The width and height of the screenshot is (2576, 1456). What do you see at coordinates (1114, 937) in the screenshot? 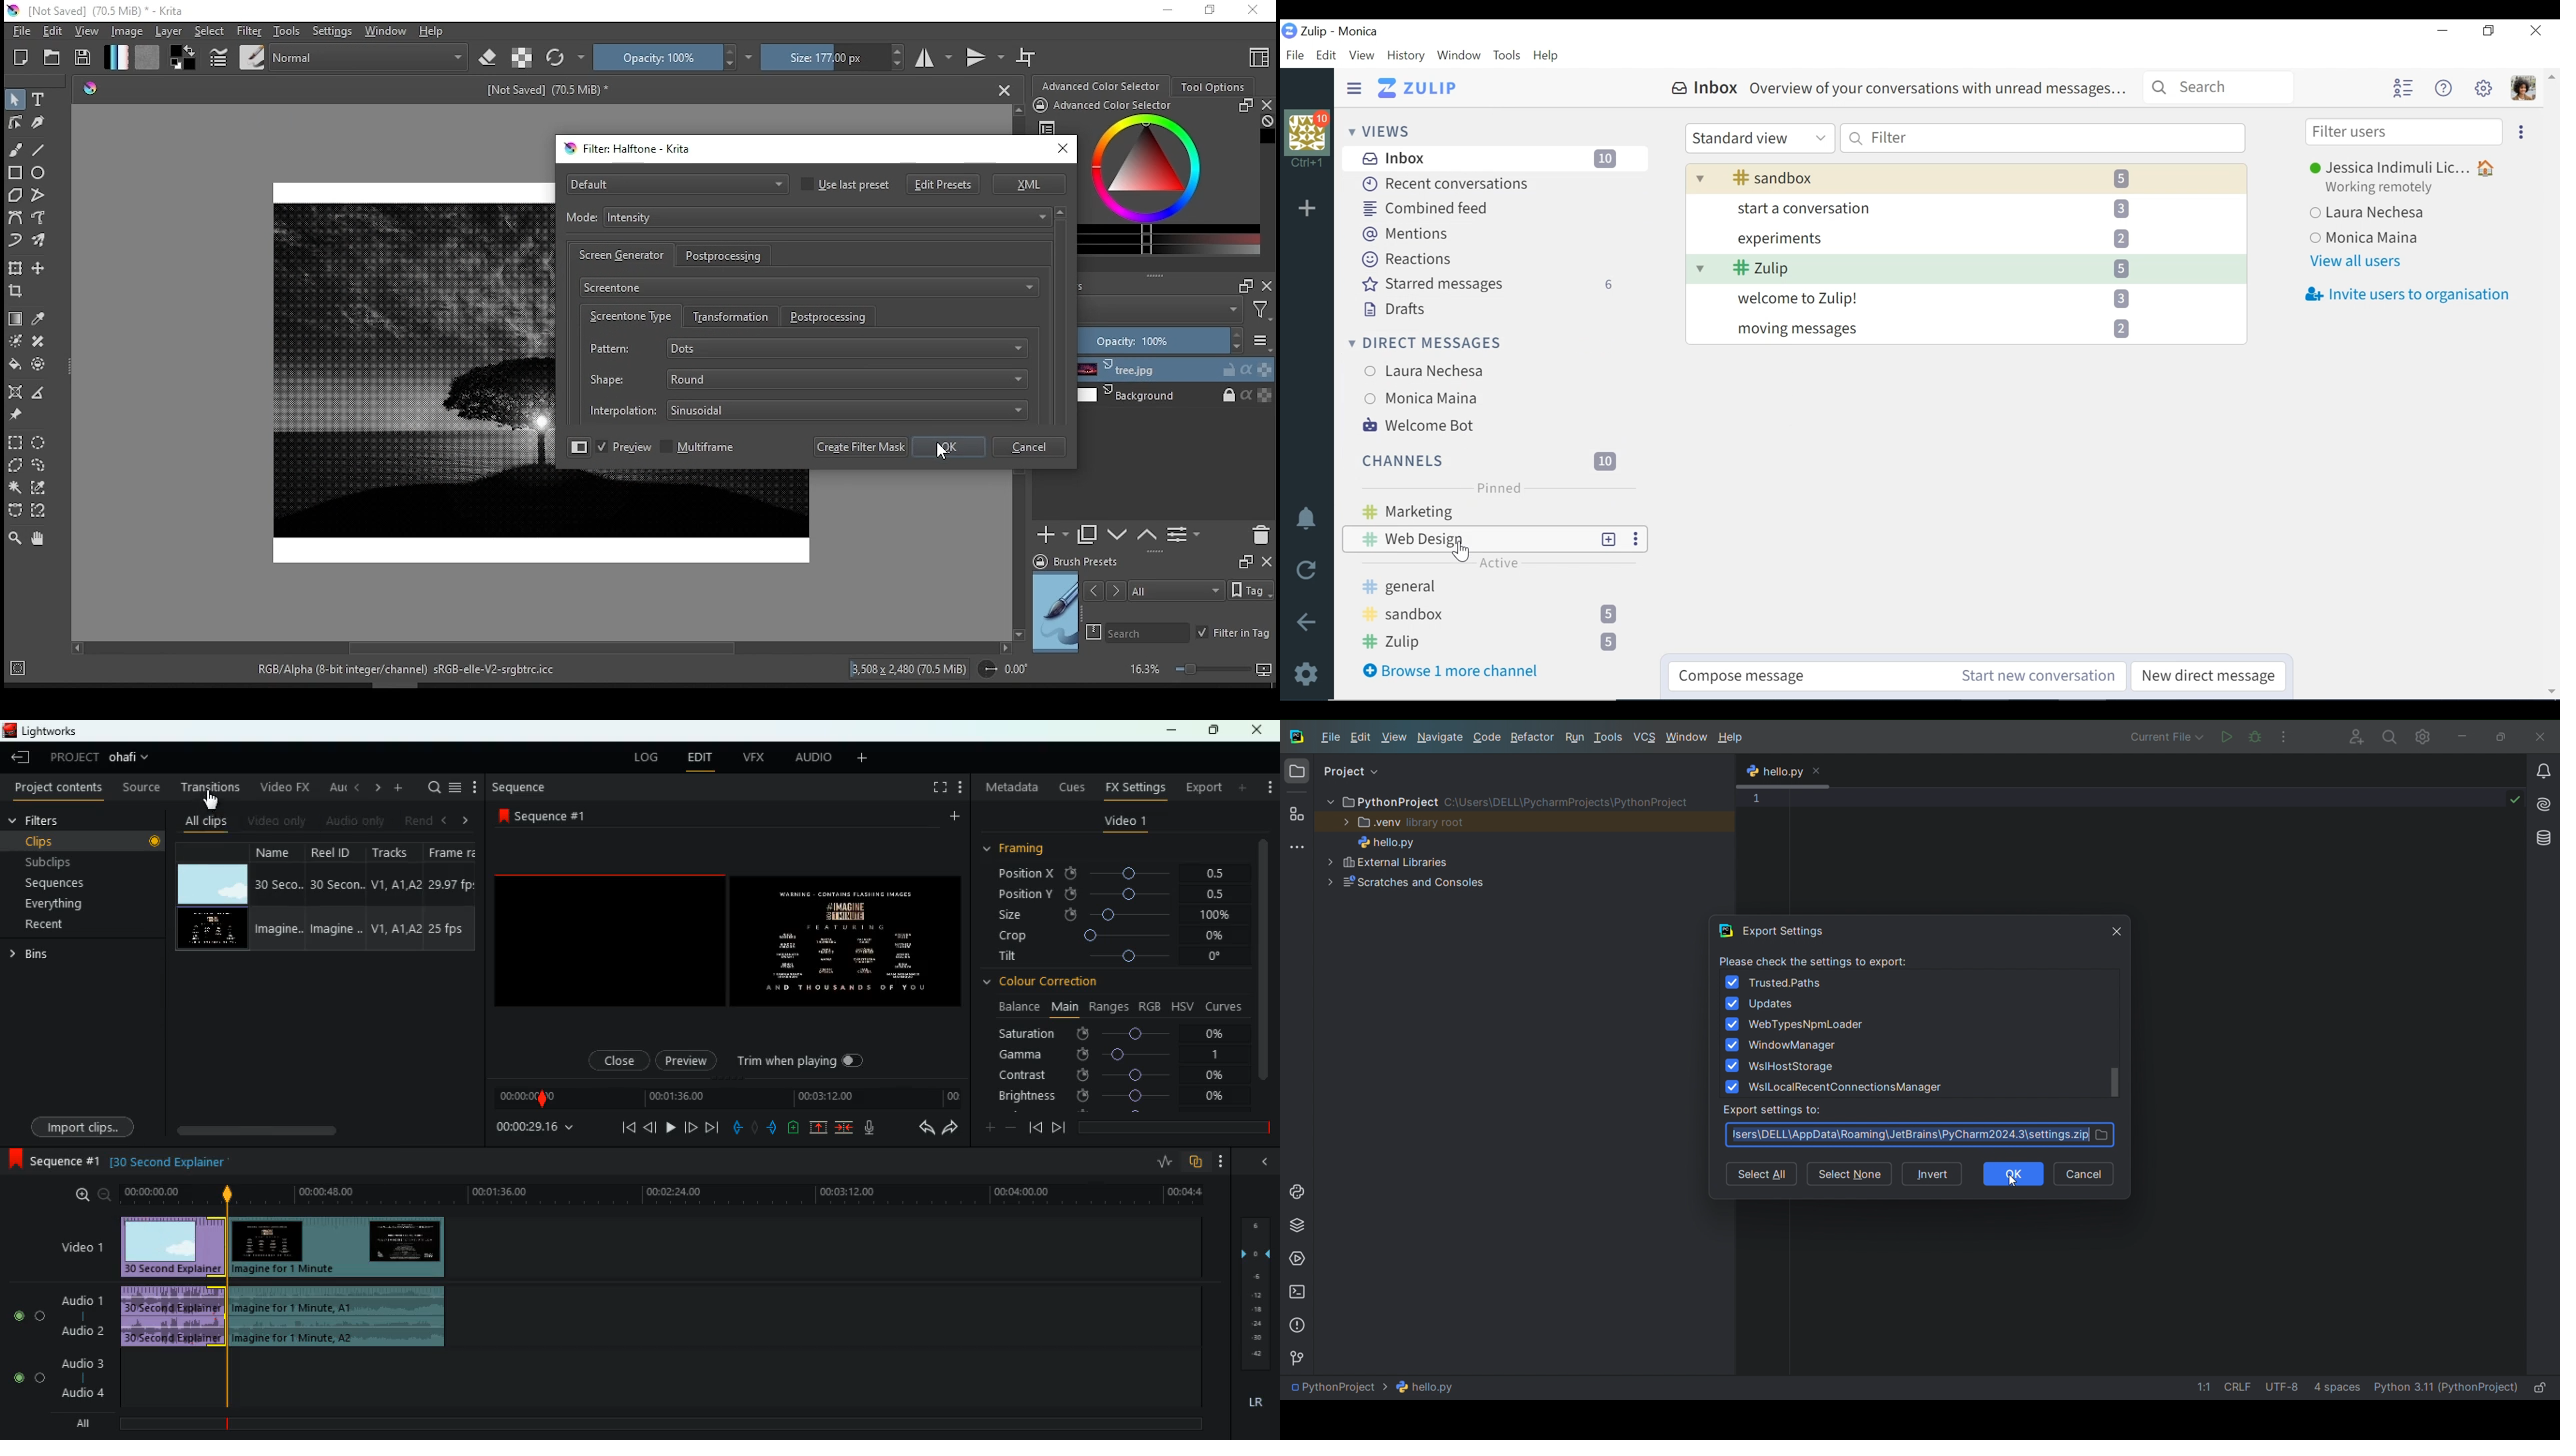
I see `crop` at bounding box center [1114, 937].